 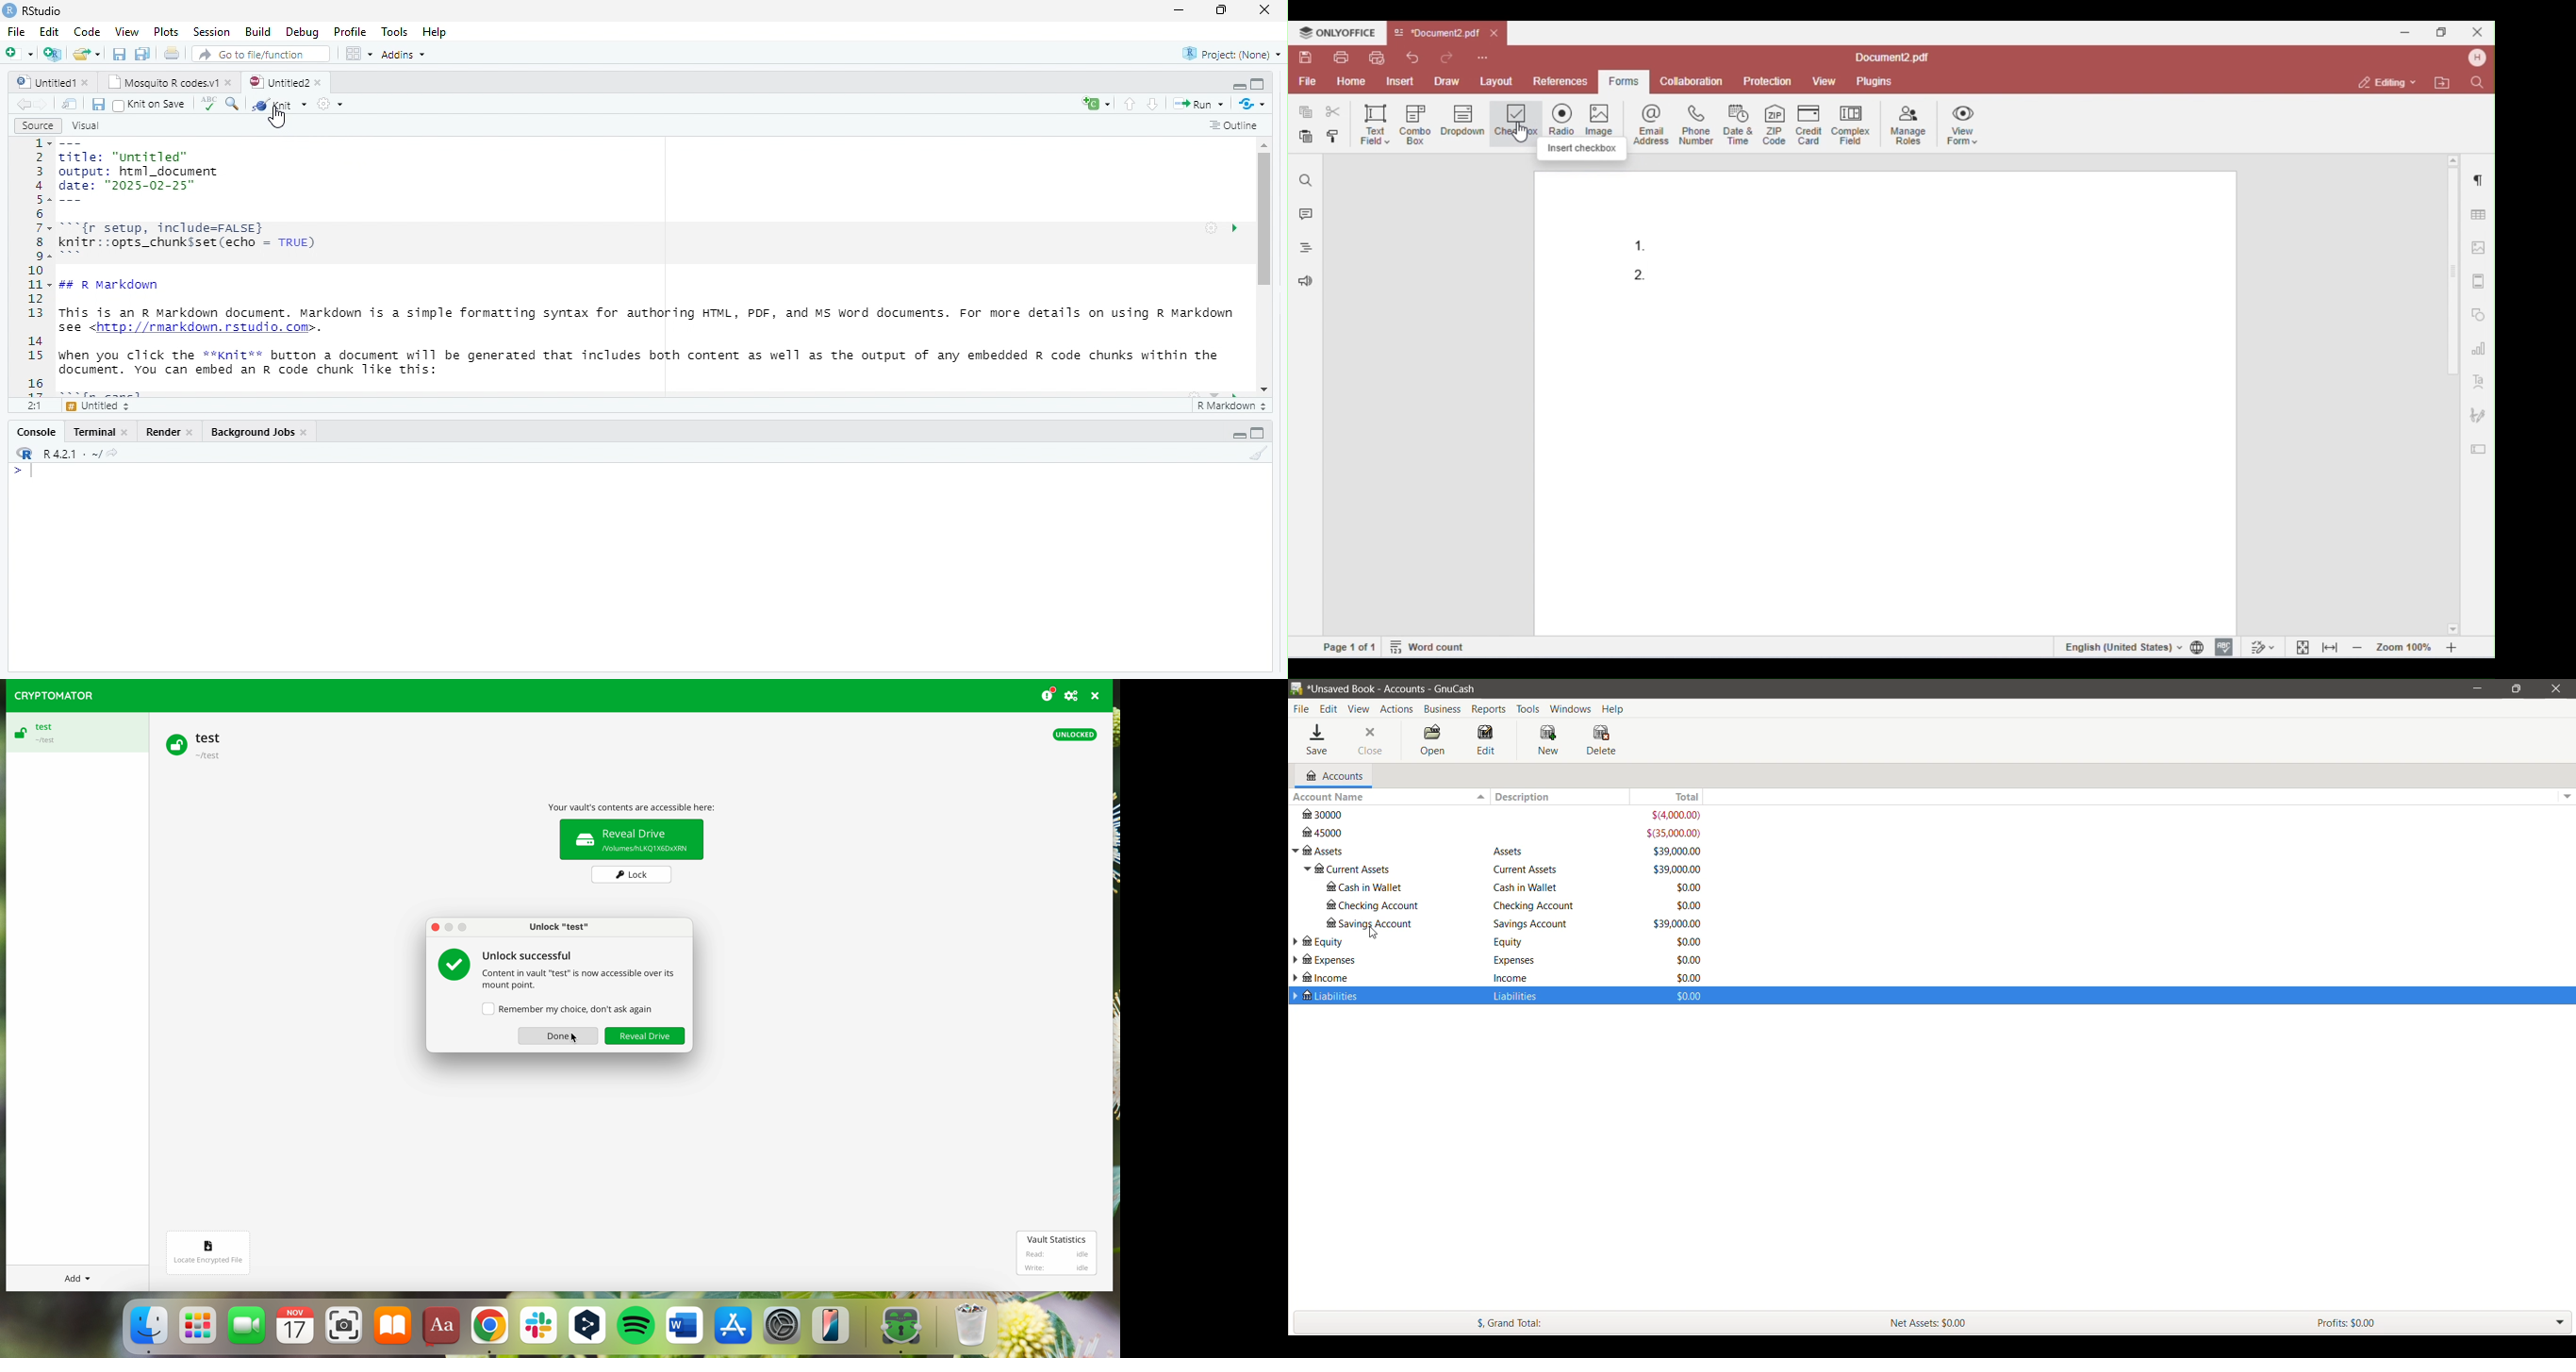 I want to click on close, so click(x=1265, y=9).